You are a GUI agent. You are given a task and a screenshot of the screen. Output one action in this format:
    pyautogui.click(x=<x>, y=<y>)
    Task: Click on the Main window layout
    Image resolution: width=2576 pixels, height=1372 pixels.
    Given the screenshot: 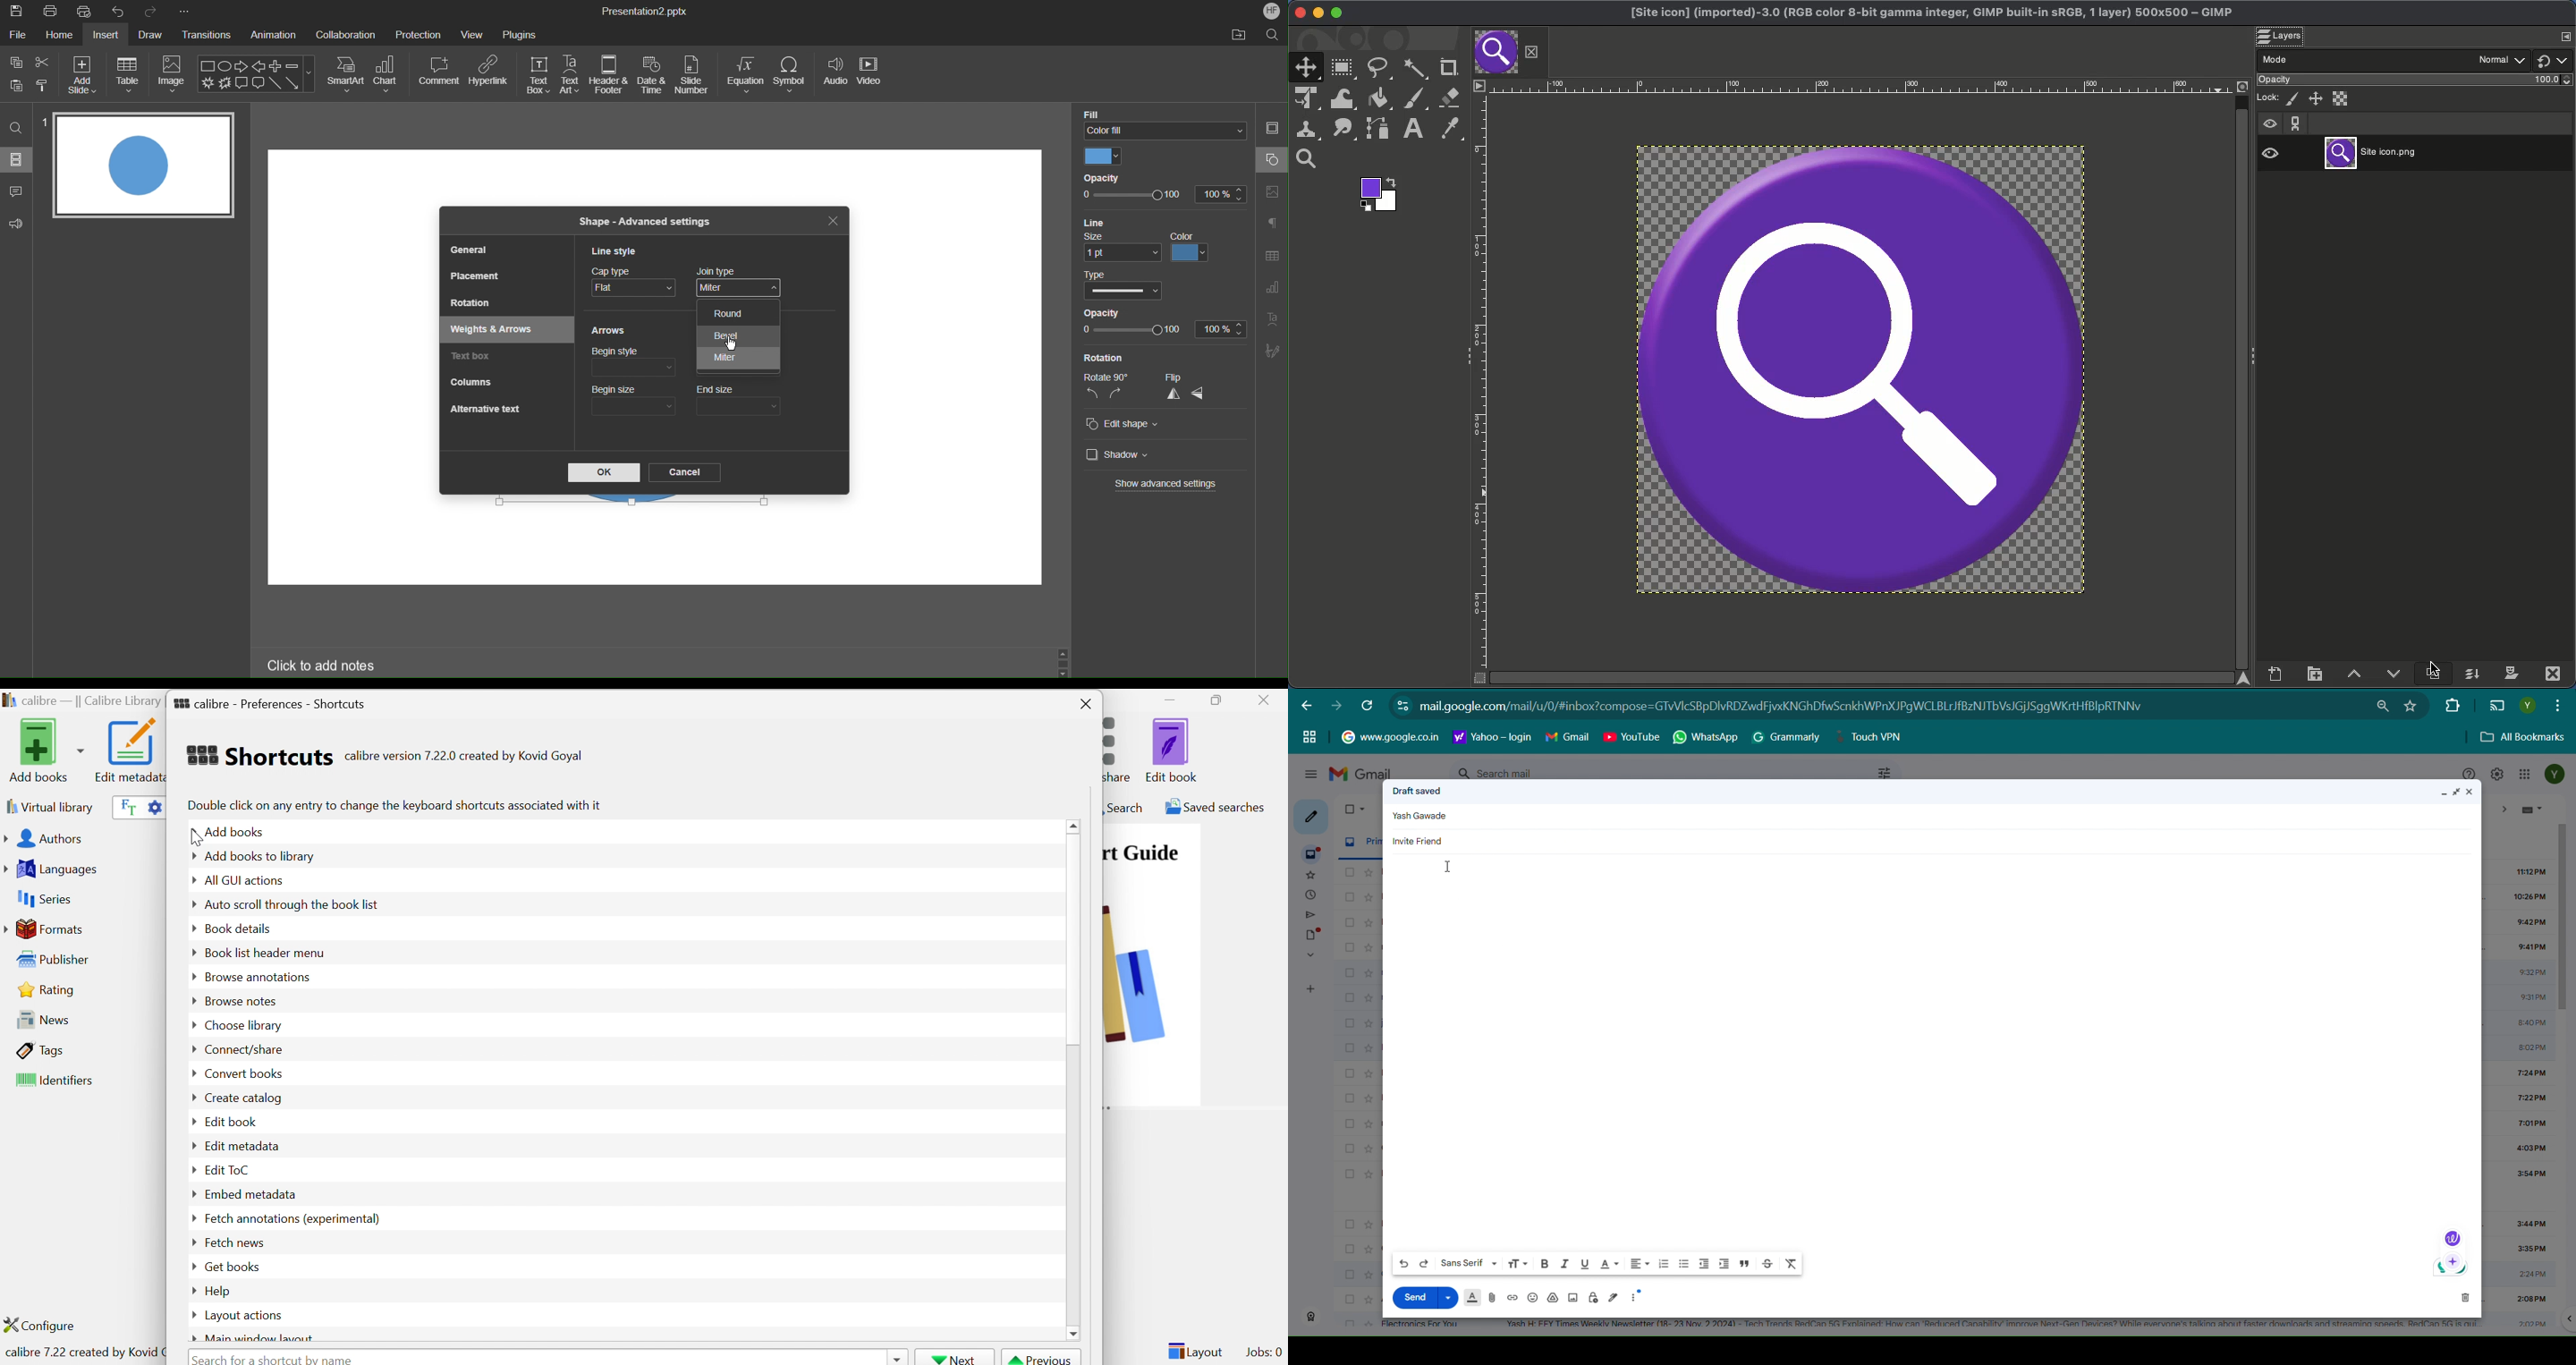 What is the action you would take?
    pyautogui.click(x=261, y=1337)
    